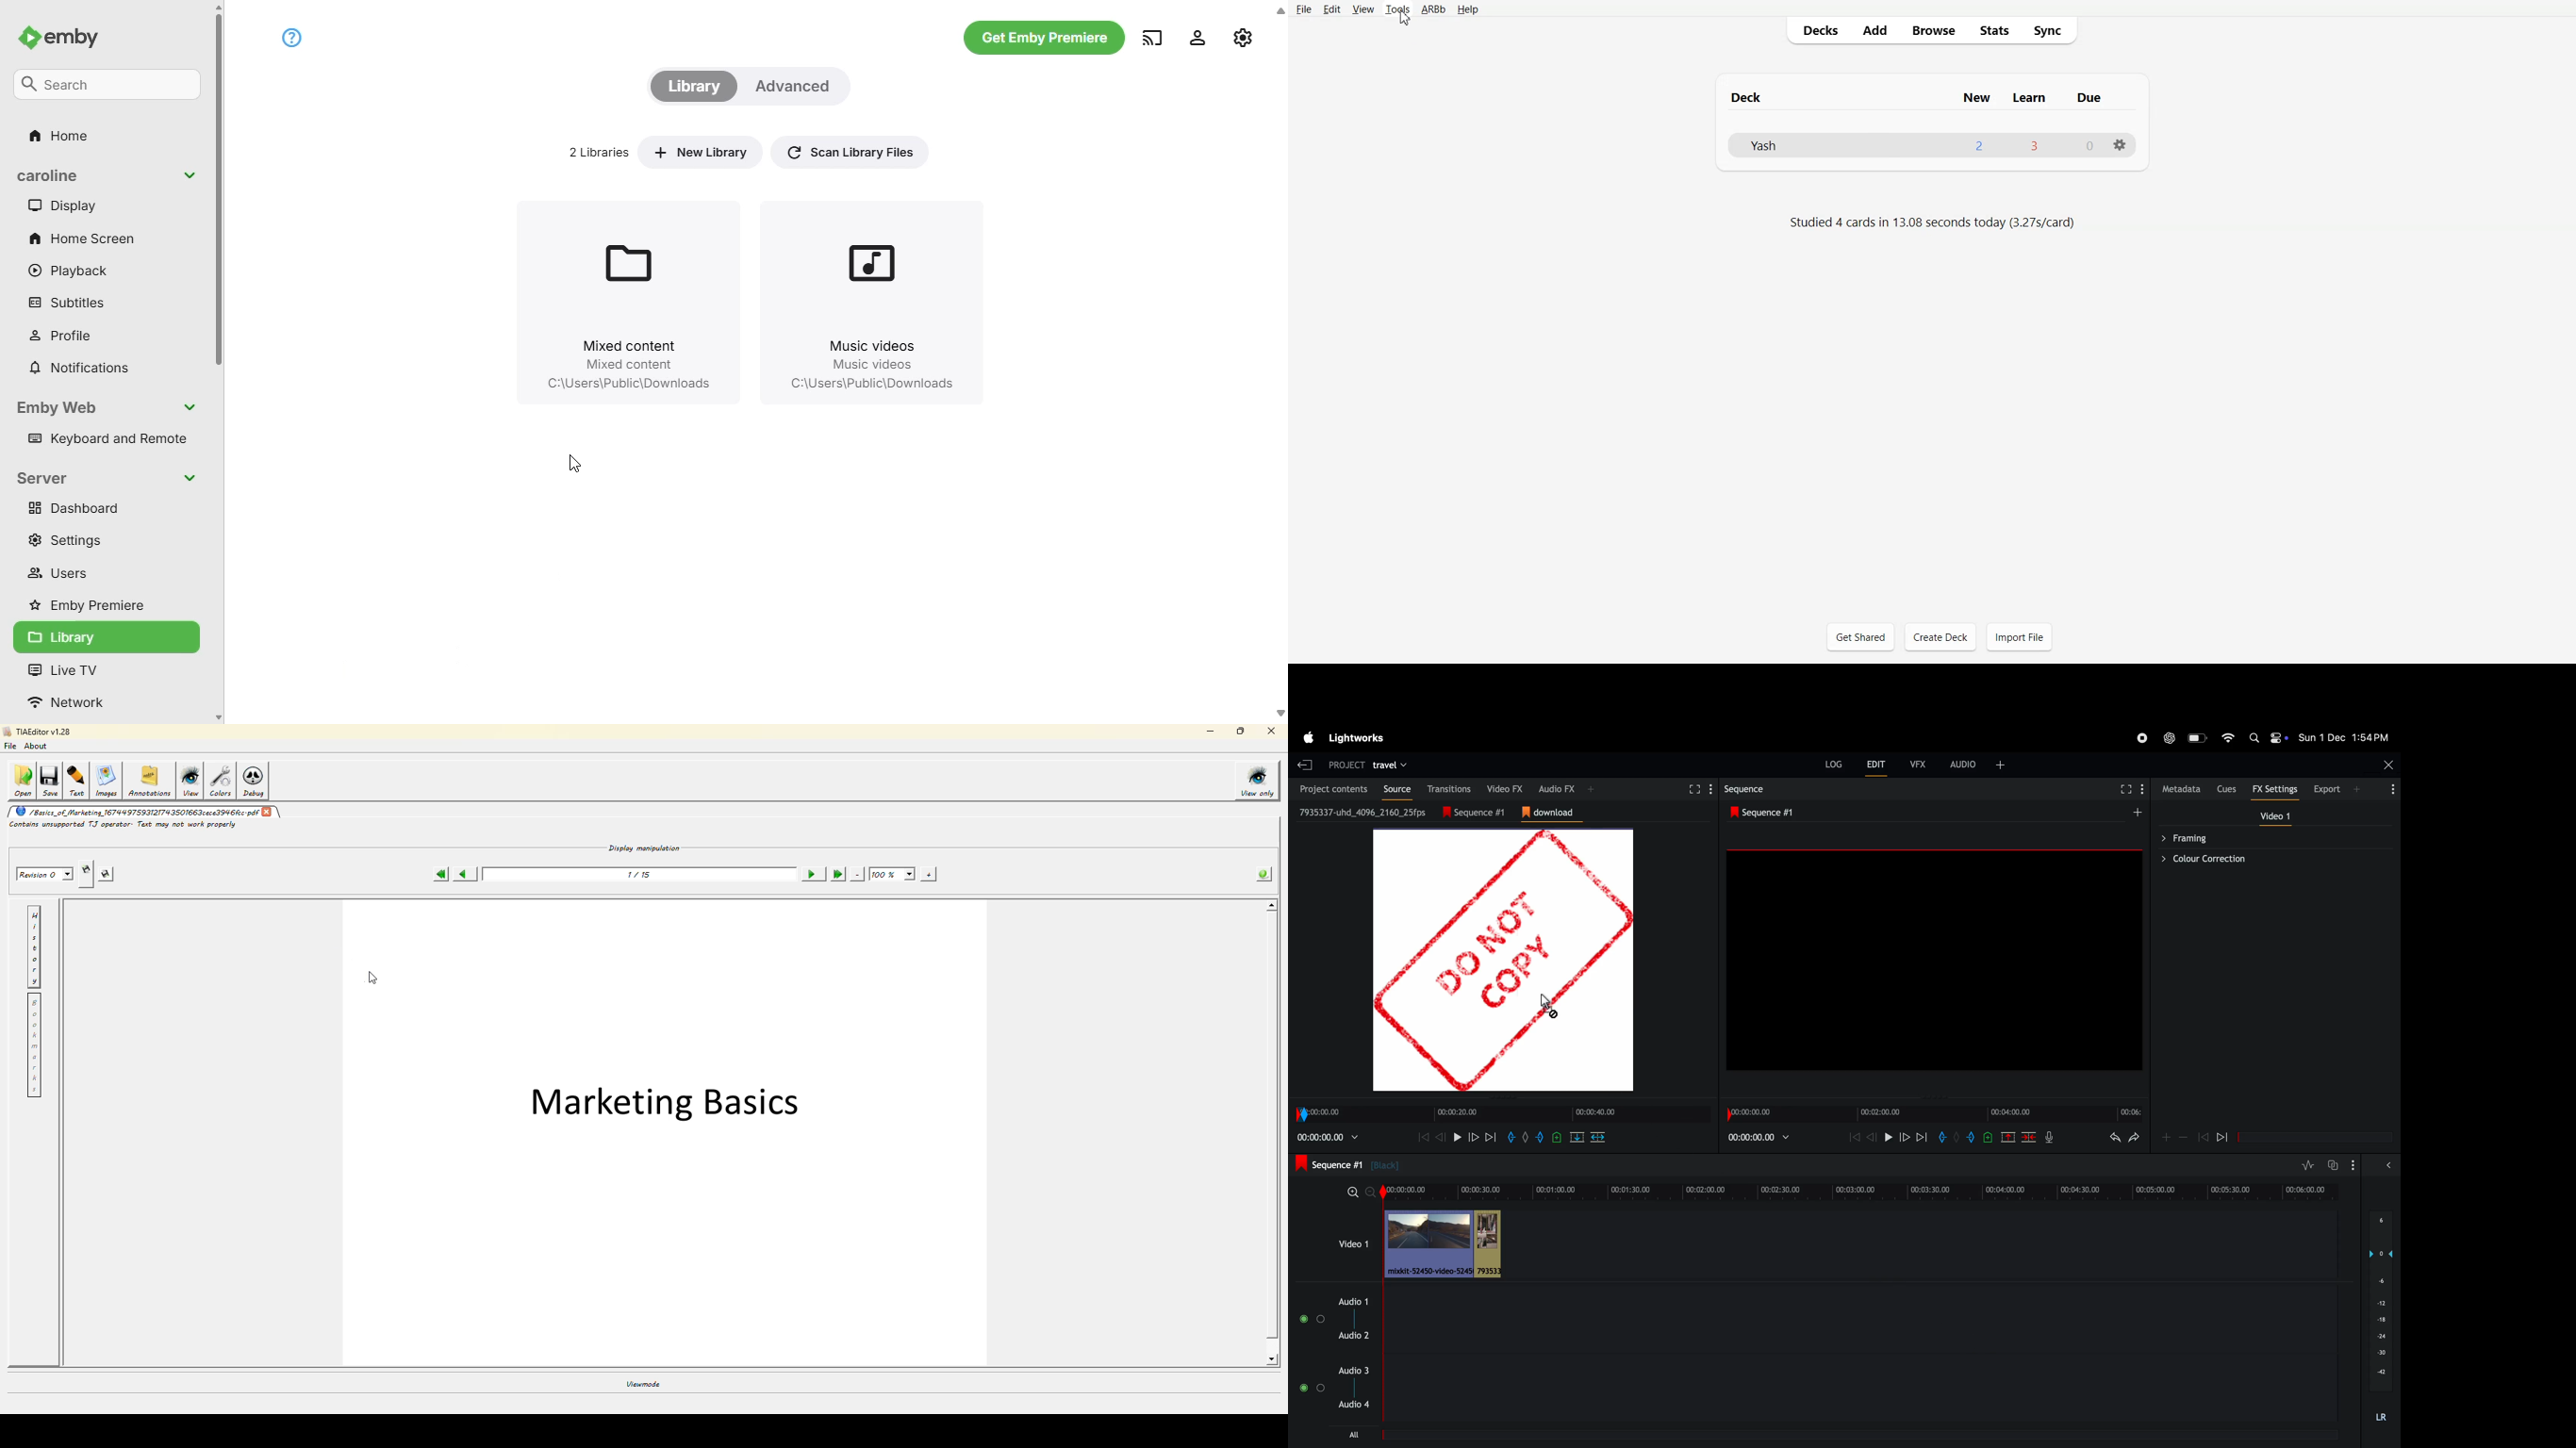 This screenshot has height=1456, width=2576. What do you see at coordinates (1328, 1137) in the screenshot?
I see `playback` at bounding box center [1328, 1137].